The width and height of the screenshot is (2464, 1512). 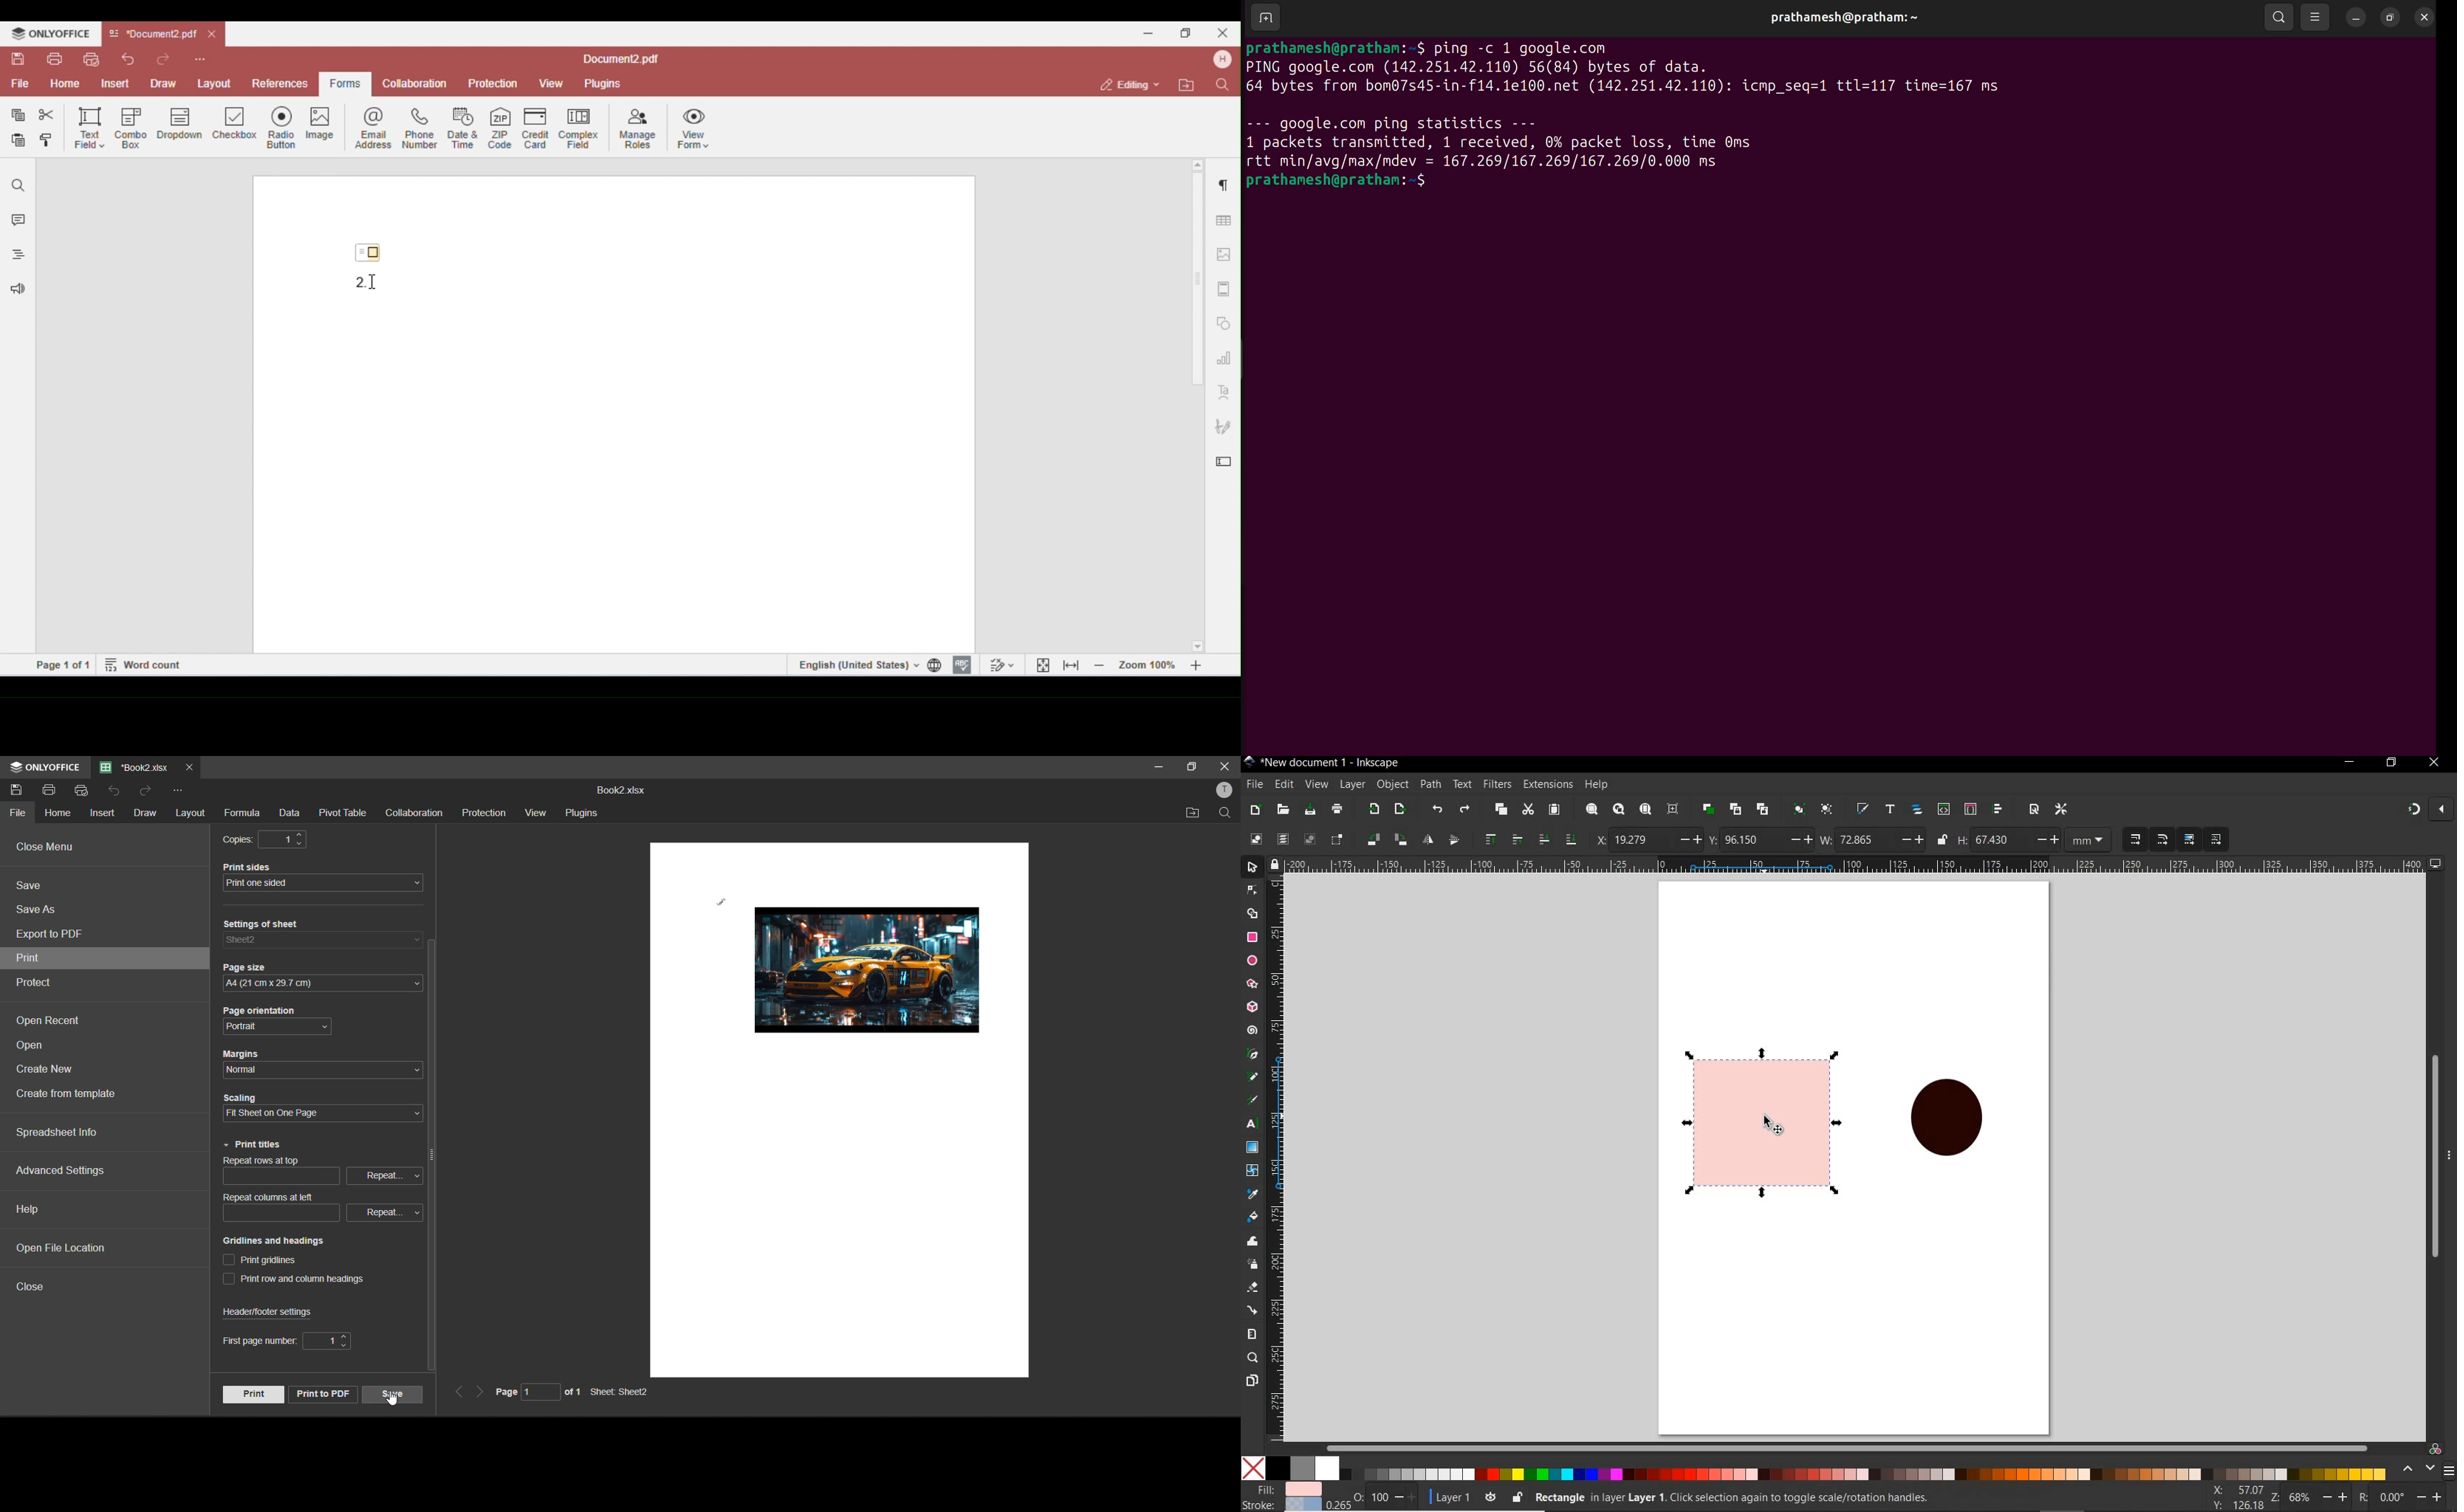 I want to click on create new, so click(x=48, y=1072).